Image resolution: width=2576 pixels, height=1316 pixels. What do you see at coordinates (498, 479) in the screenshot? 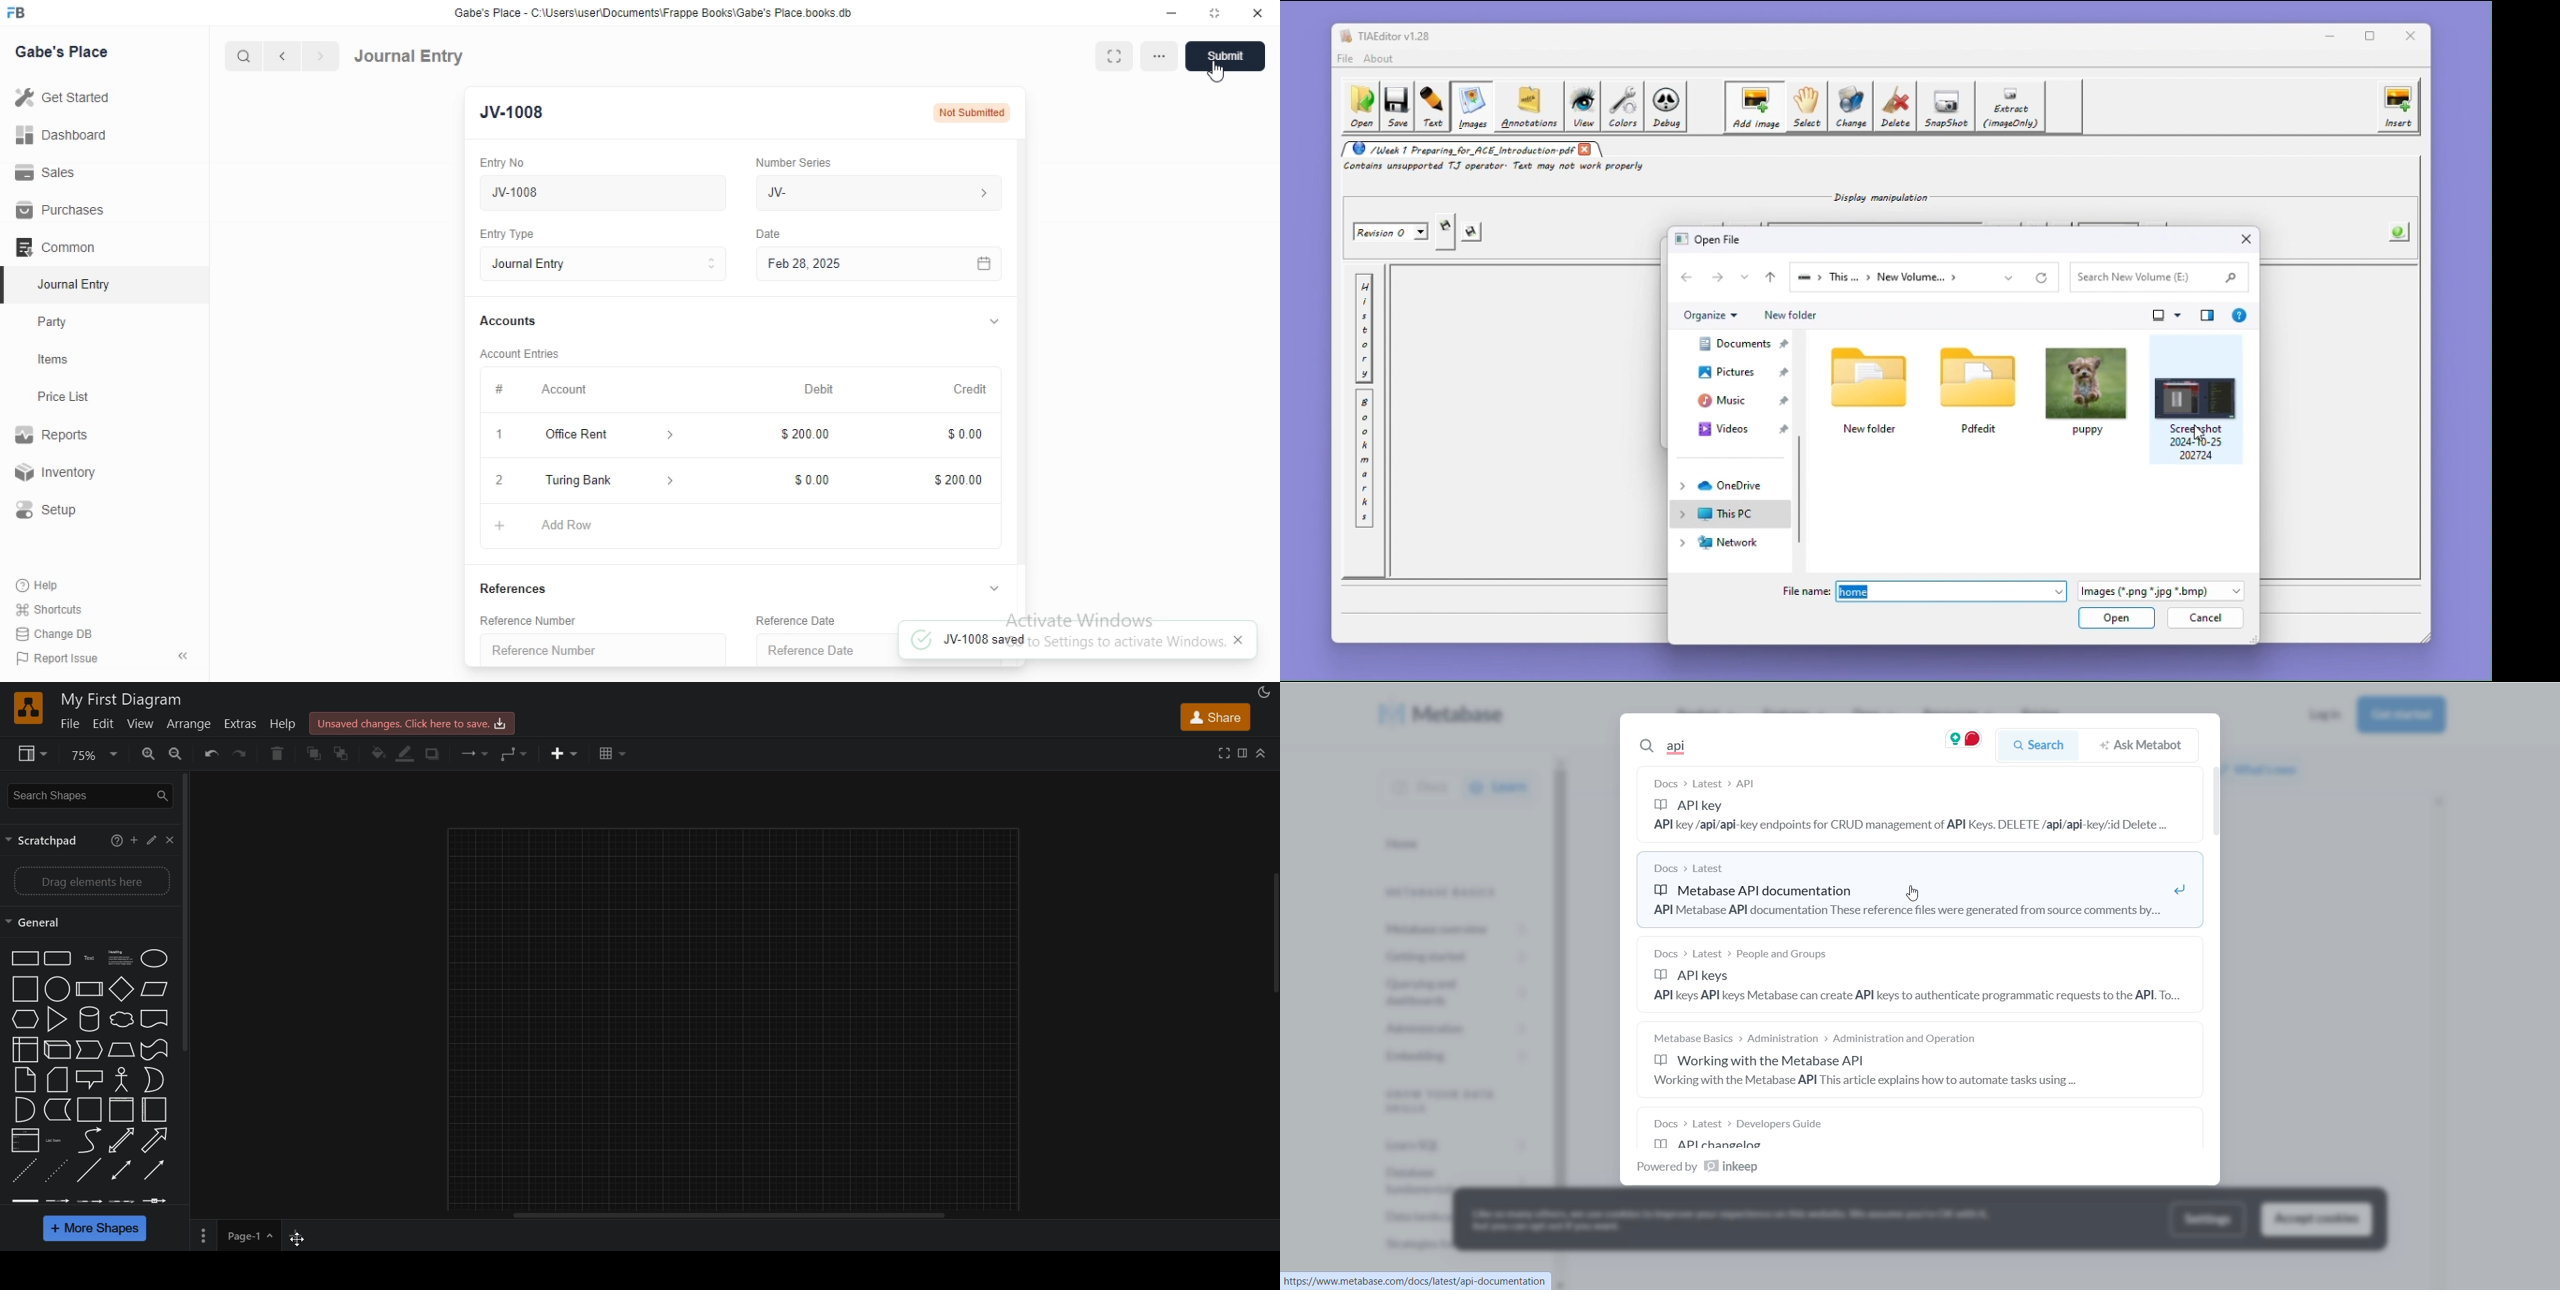
I see `2` at bounding box center [498, 479].